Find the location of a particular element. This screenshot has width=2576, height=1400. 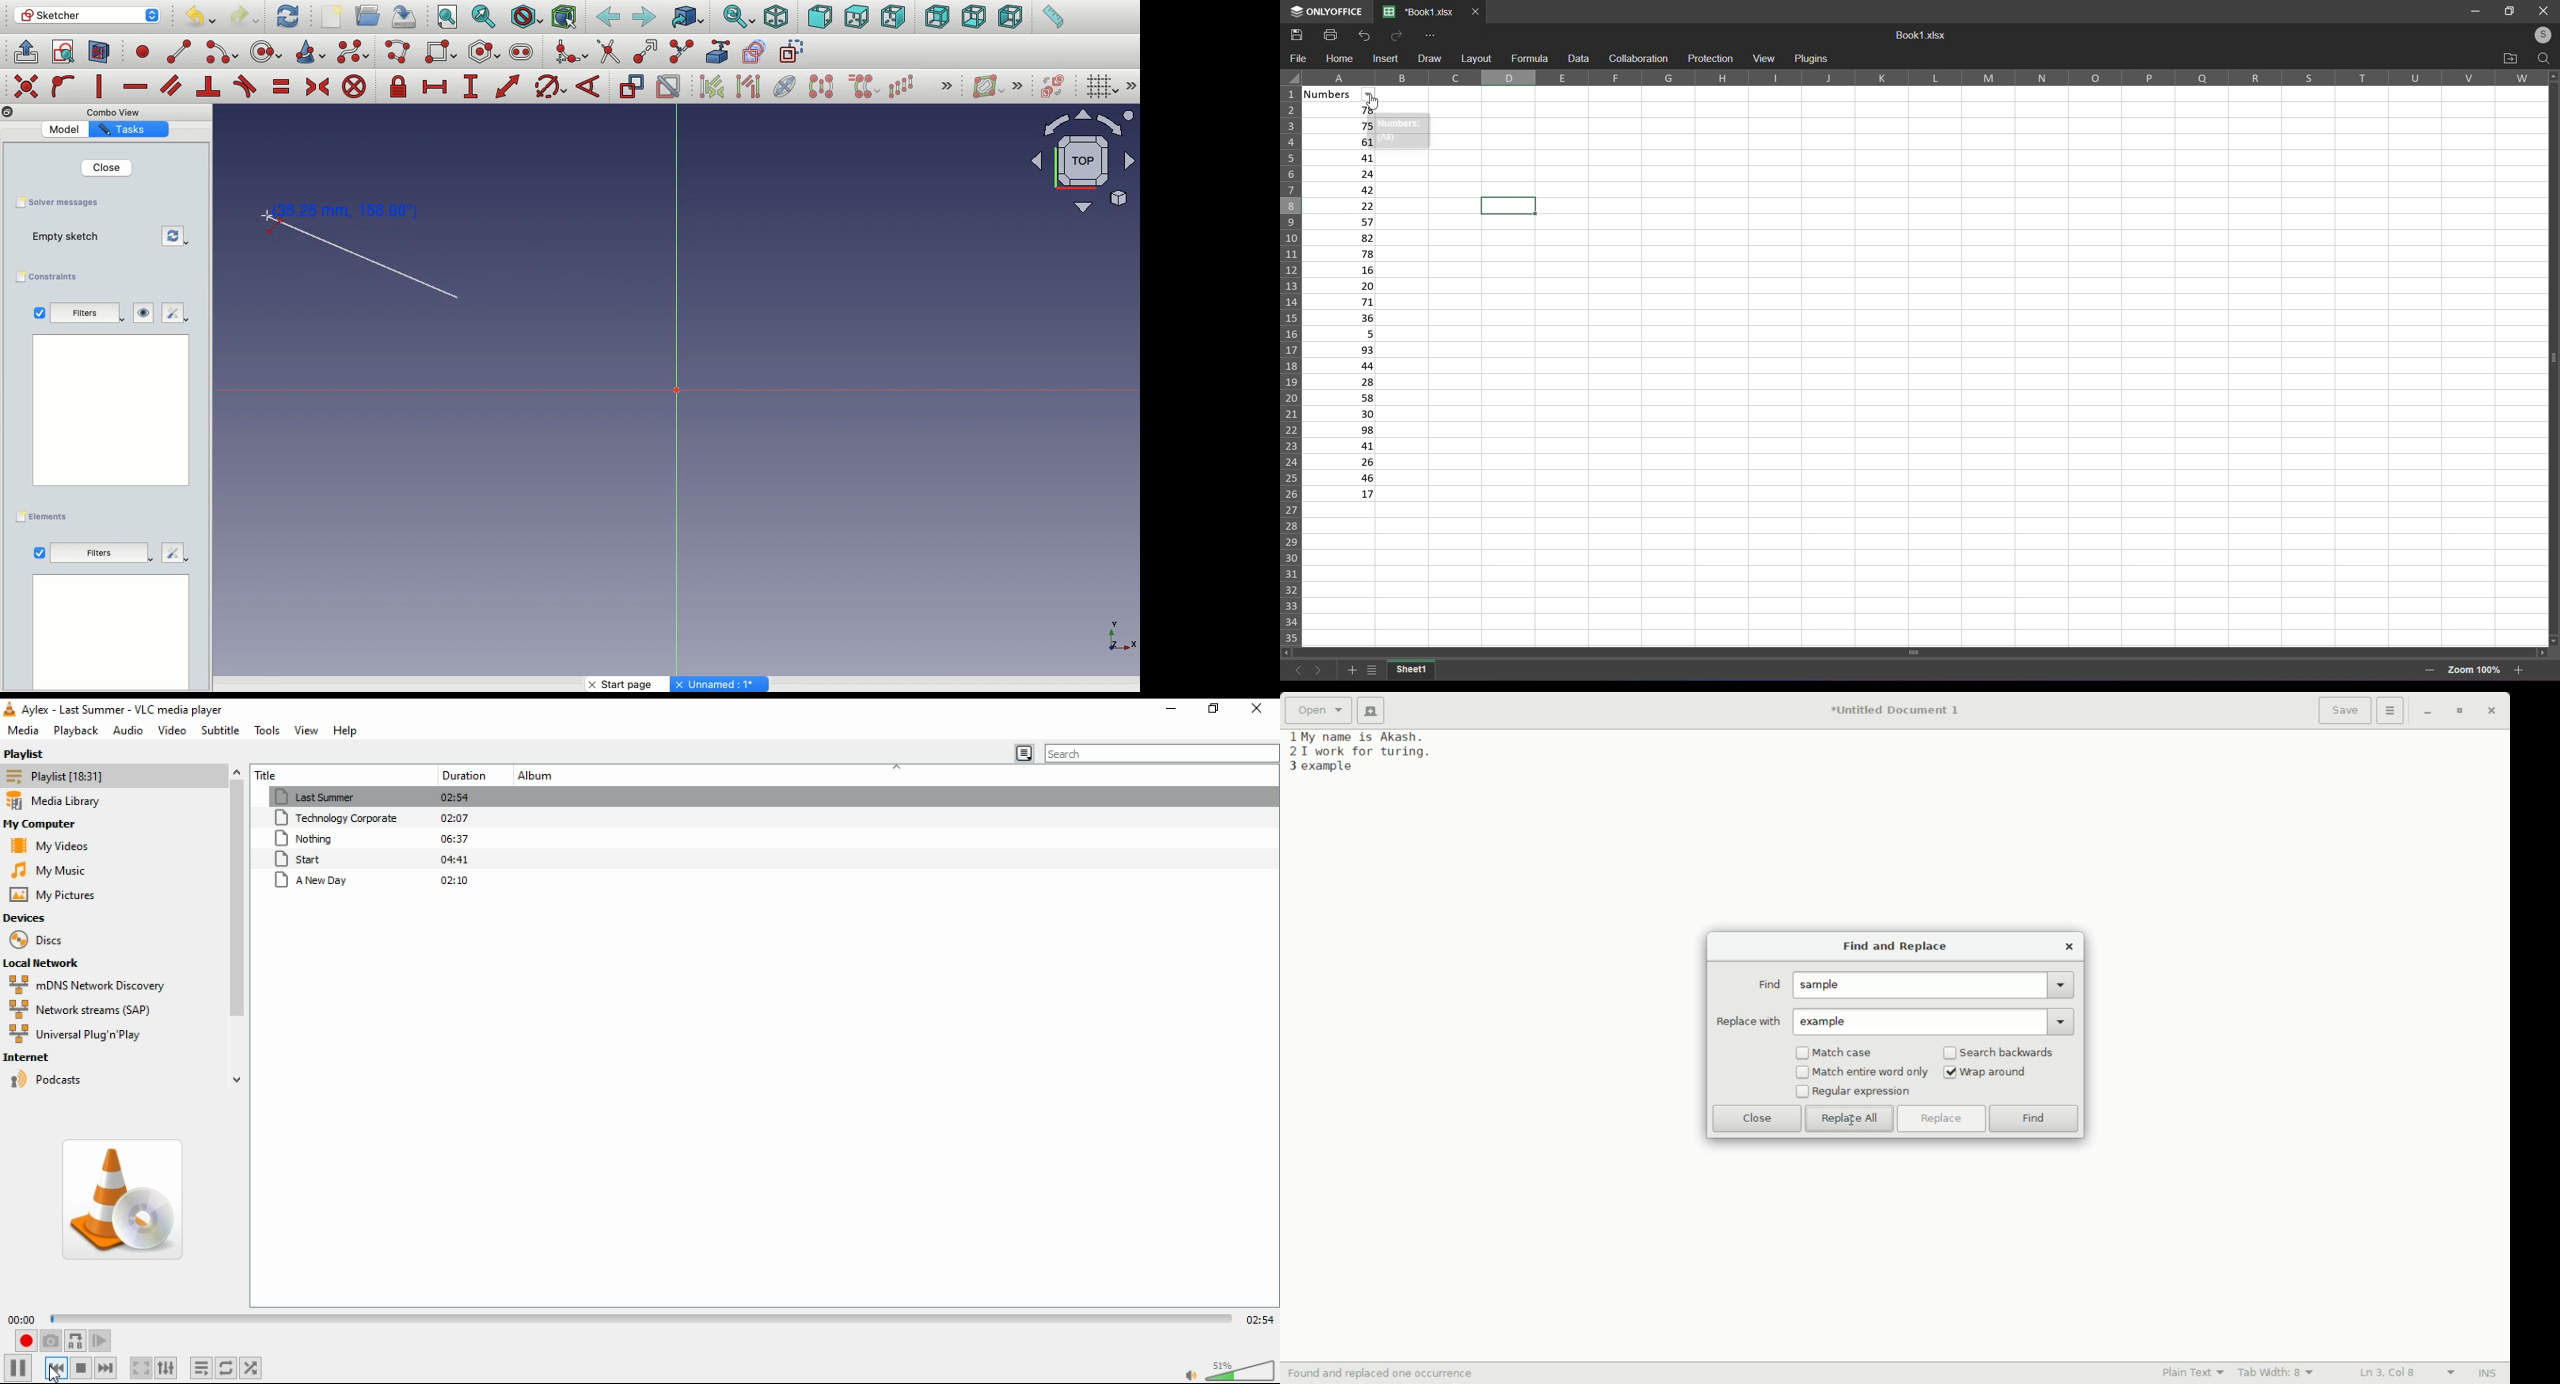

click to toggle between loop all, loop one, and no loop is located at coordinates (225, 1369).